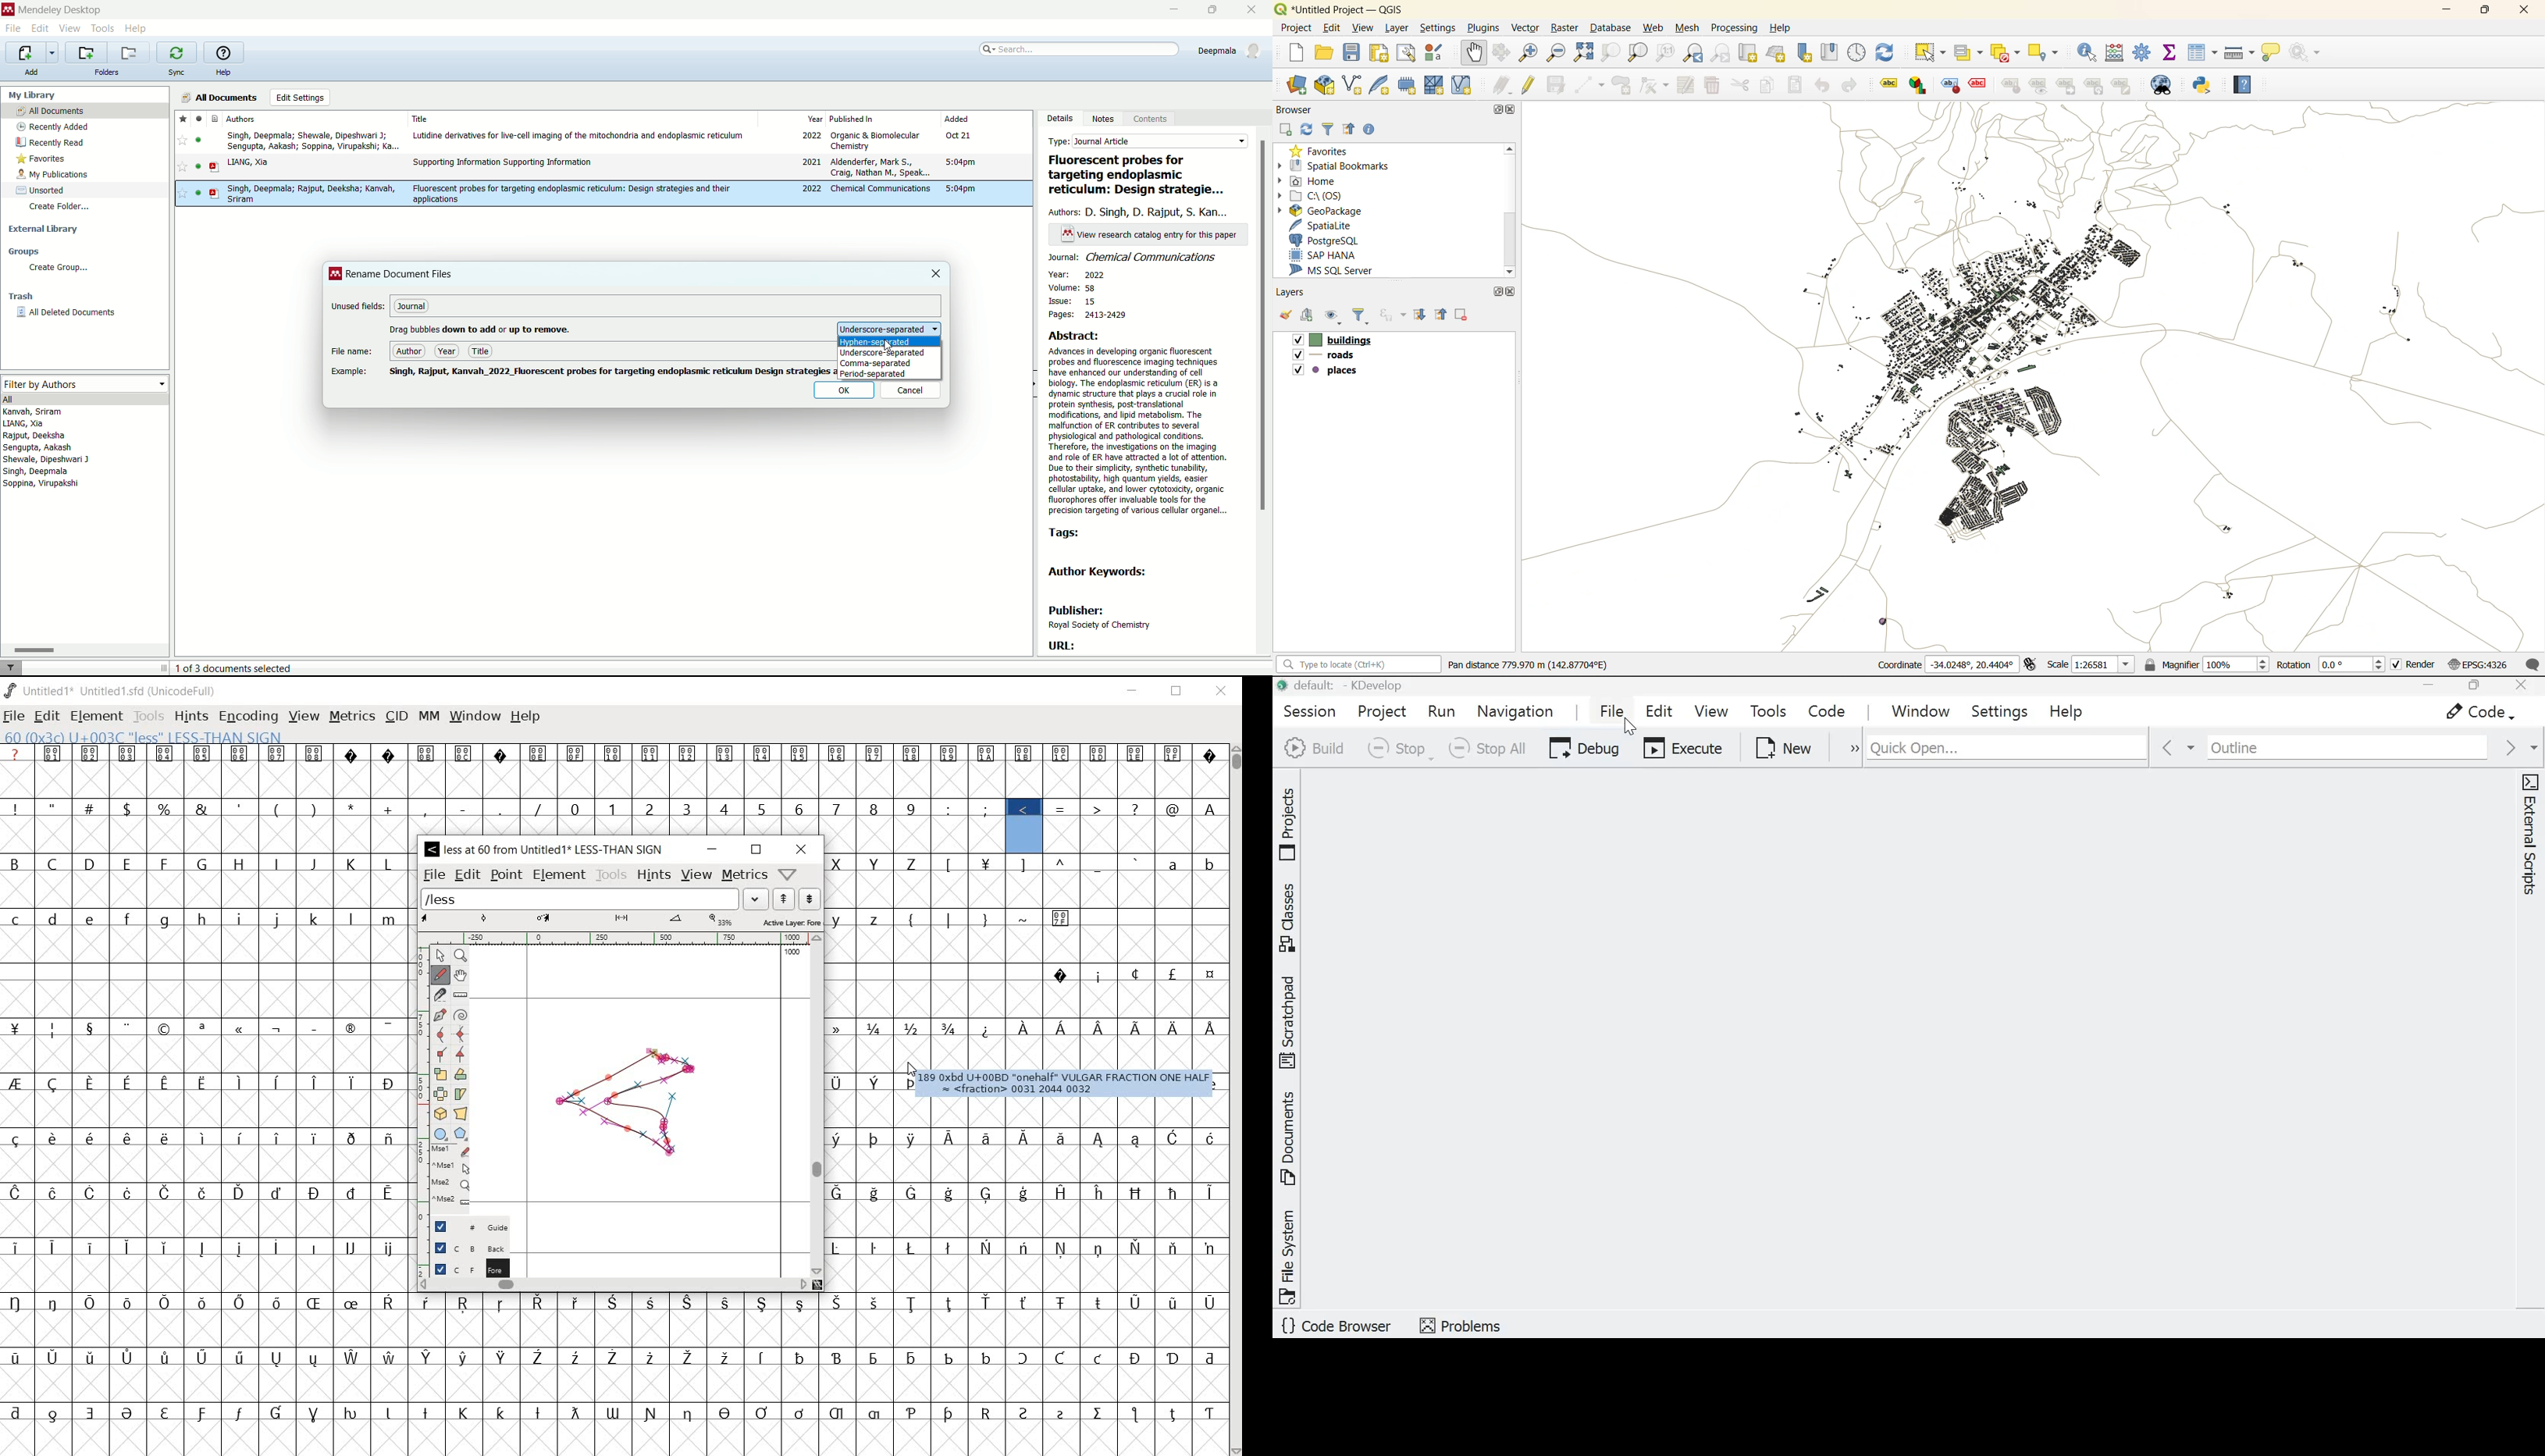  I want to click on pages, so click(1087, 317).